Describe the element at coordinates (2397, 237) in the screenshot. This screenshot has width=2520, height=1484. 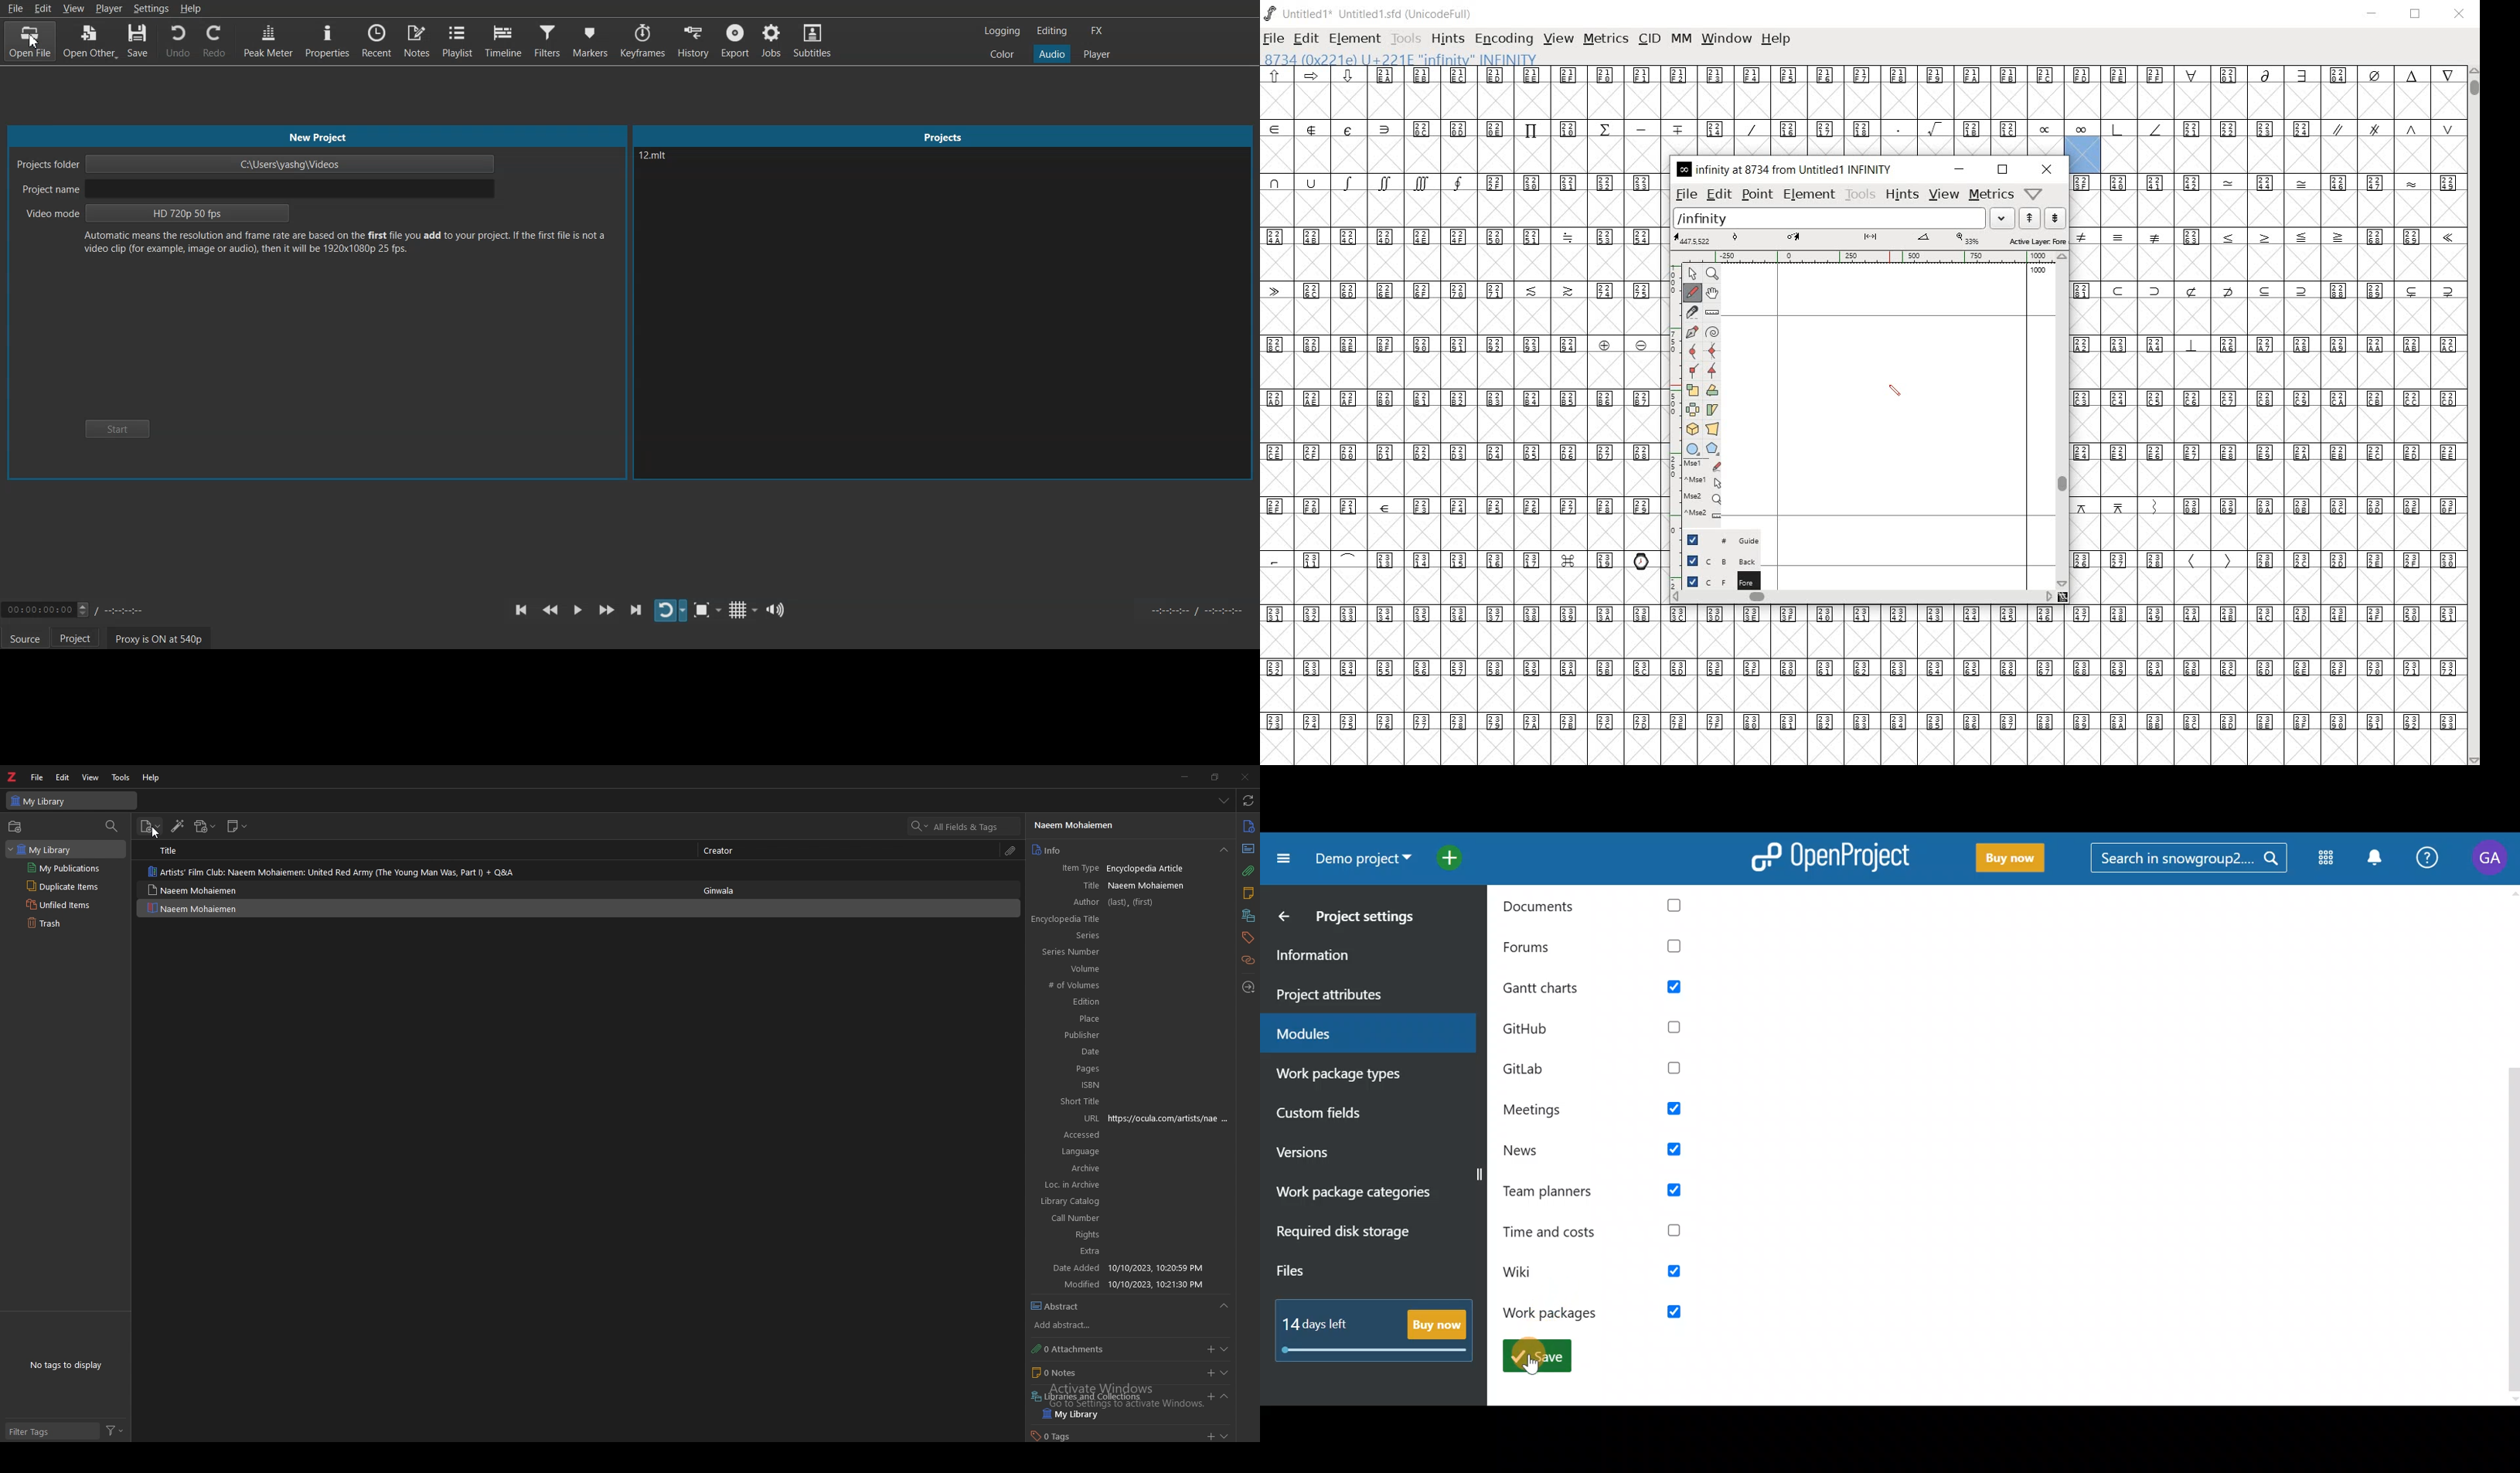
I see `Unicode code points` at that location.